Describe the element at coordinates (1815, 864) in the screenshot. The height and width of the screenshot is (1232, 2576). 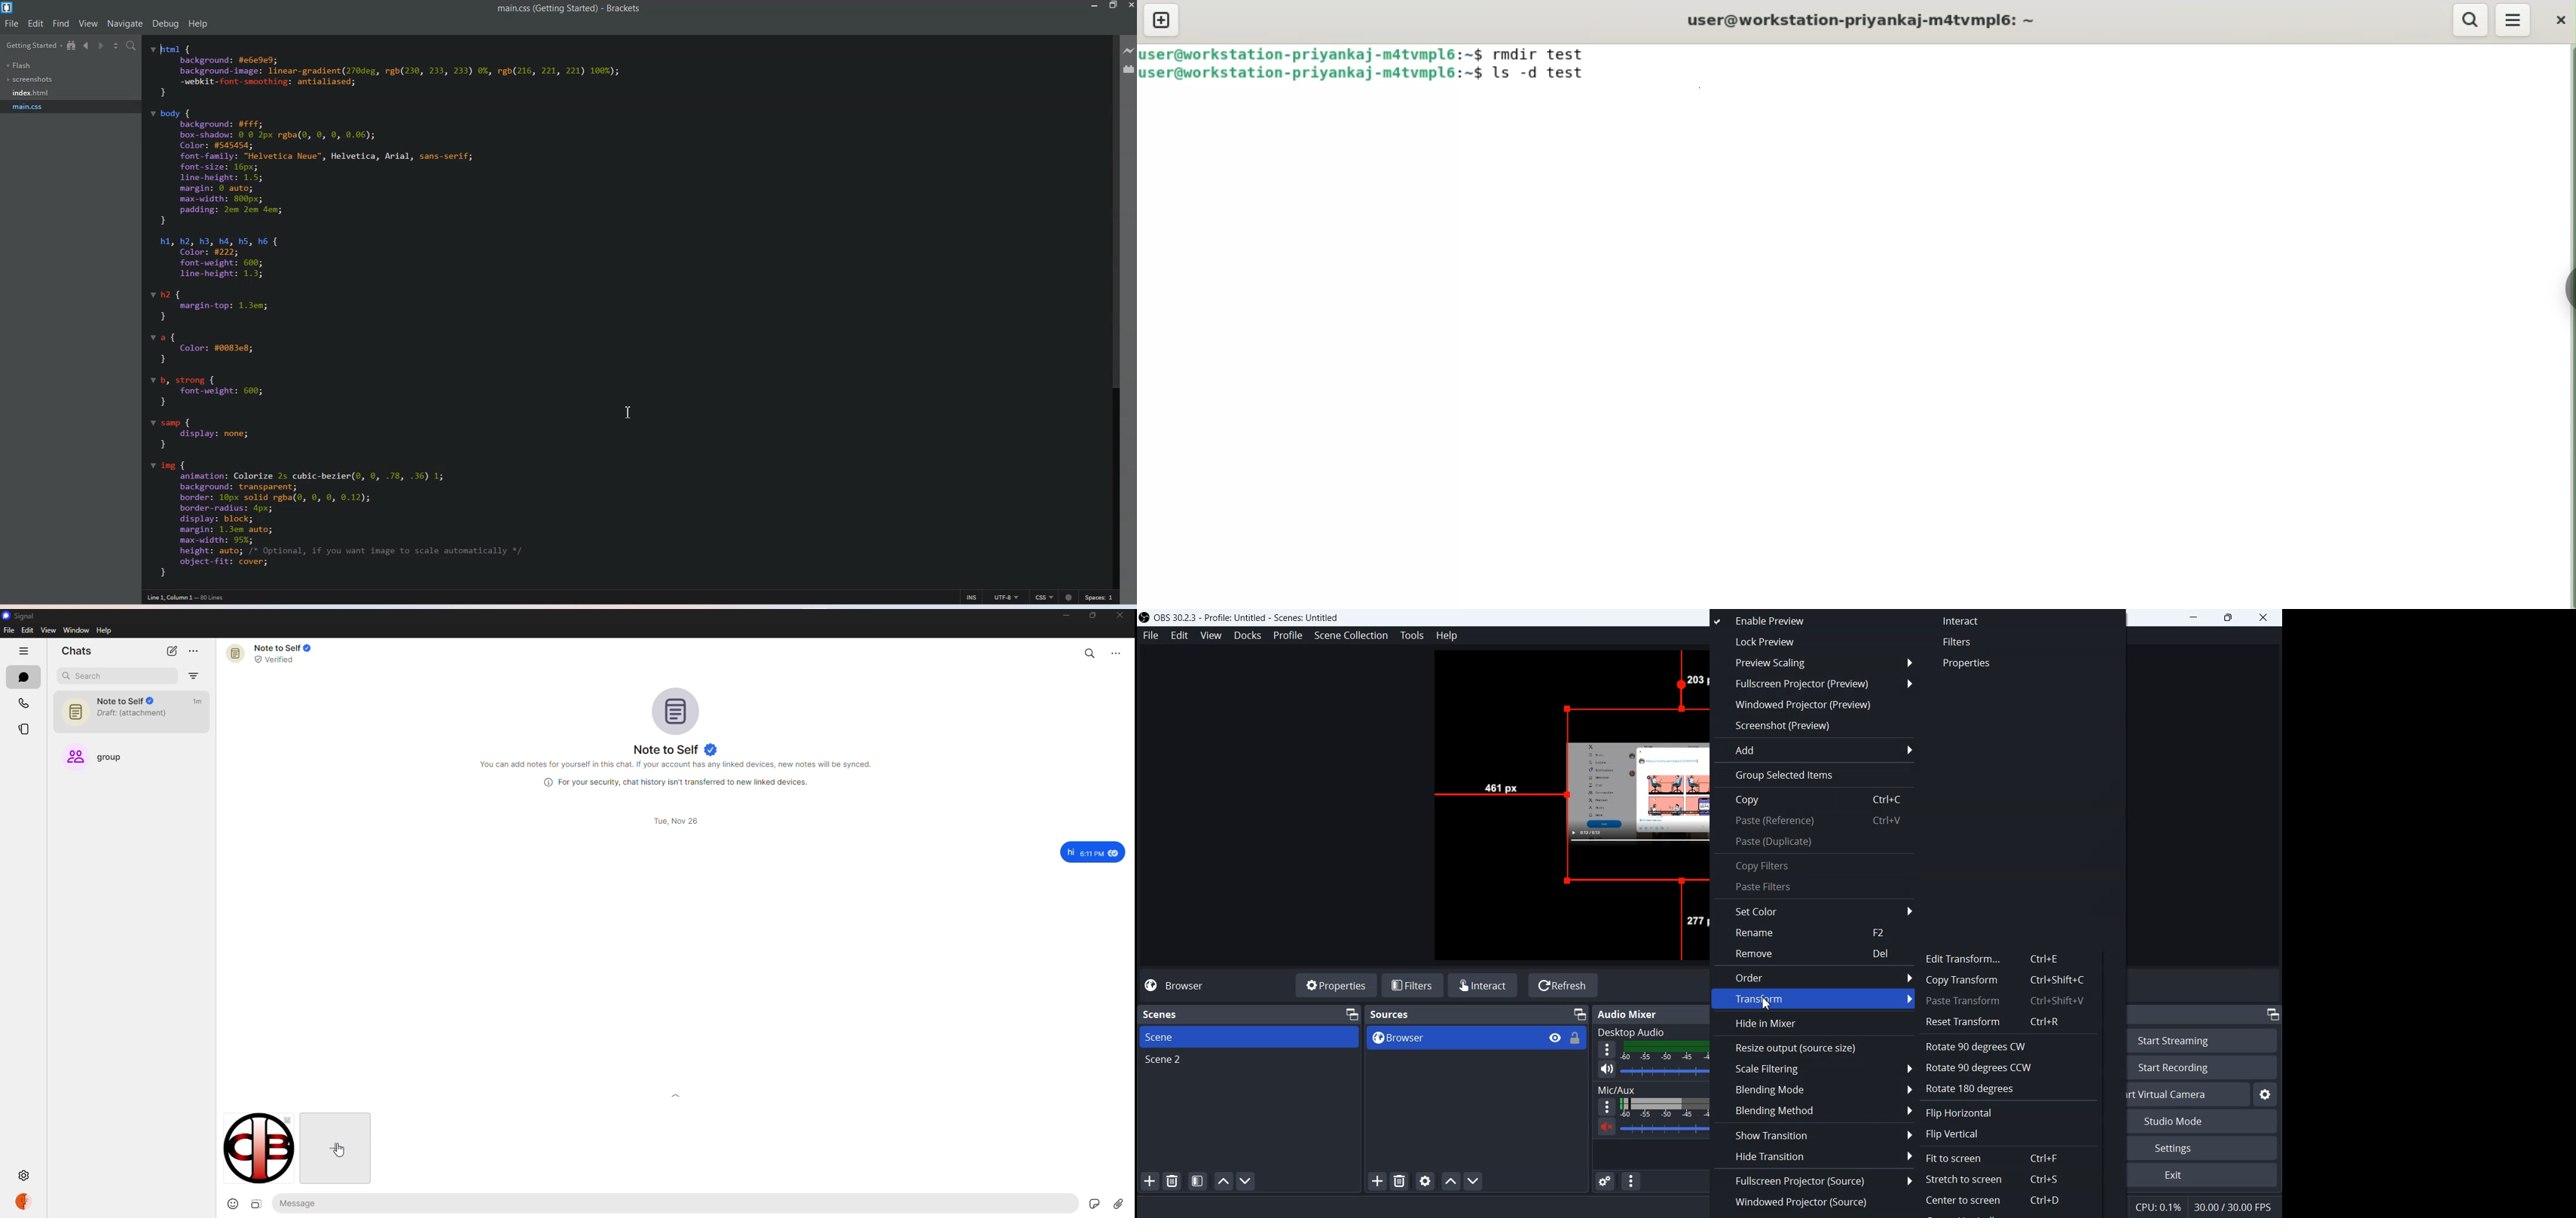
I see `Copy Filters` at that location.